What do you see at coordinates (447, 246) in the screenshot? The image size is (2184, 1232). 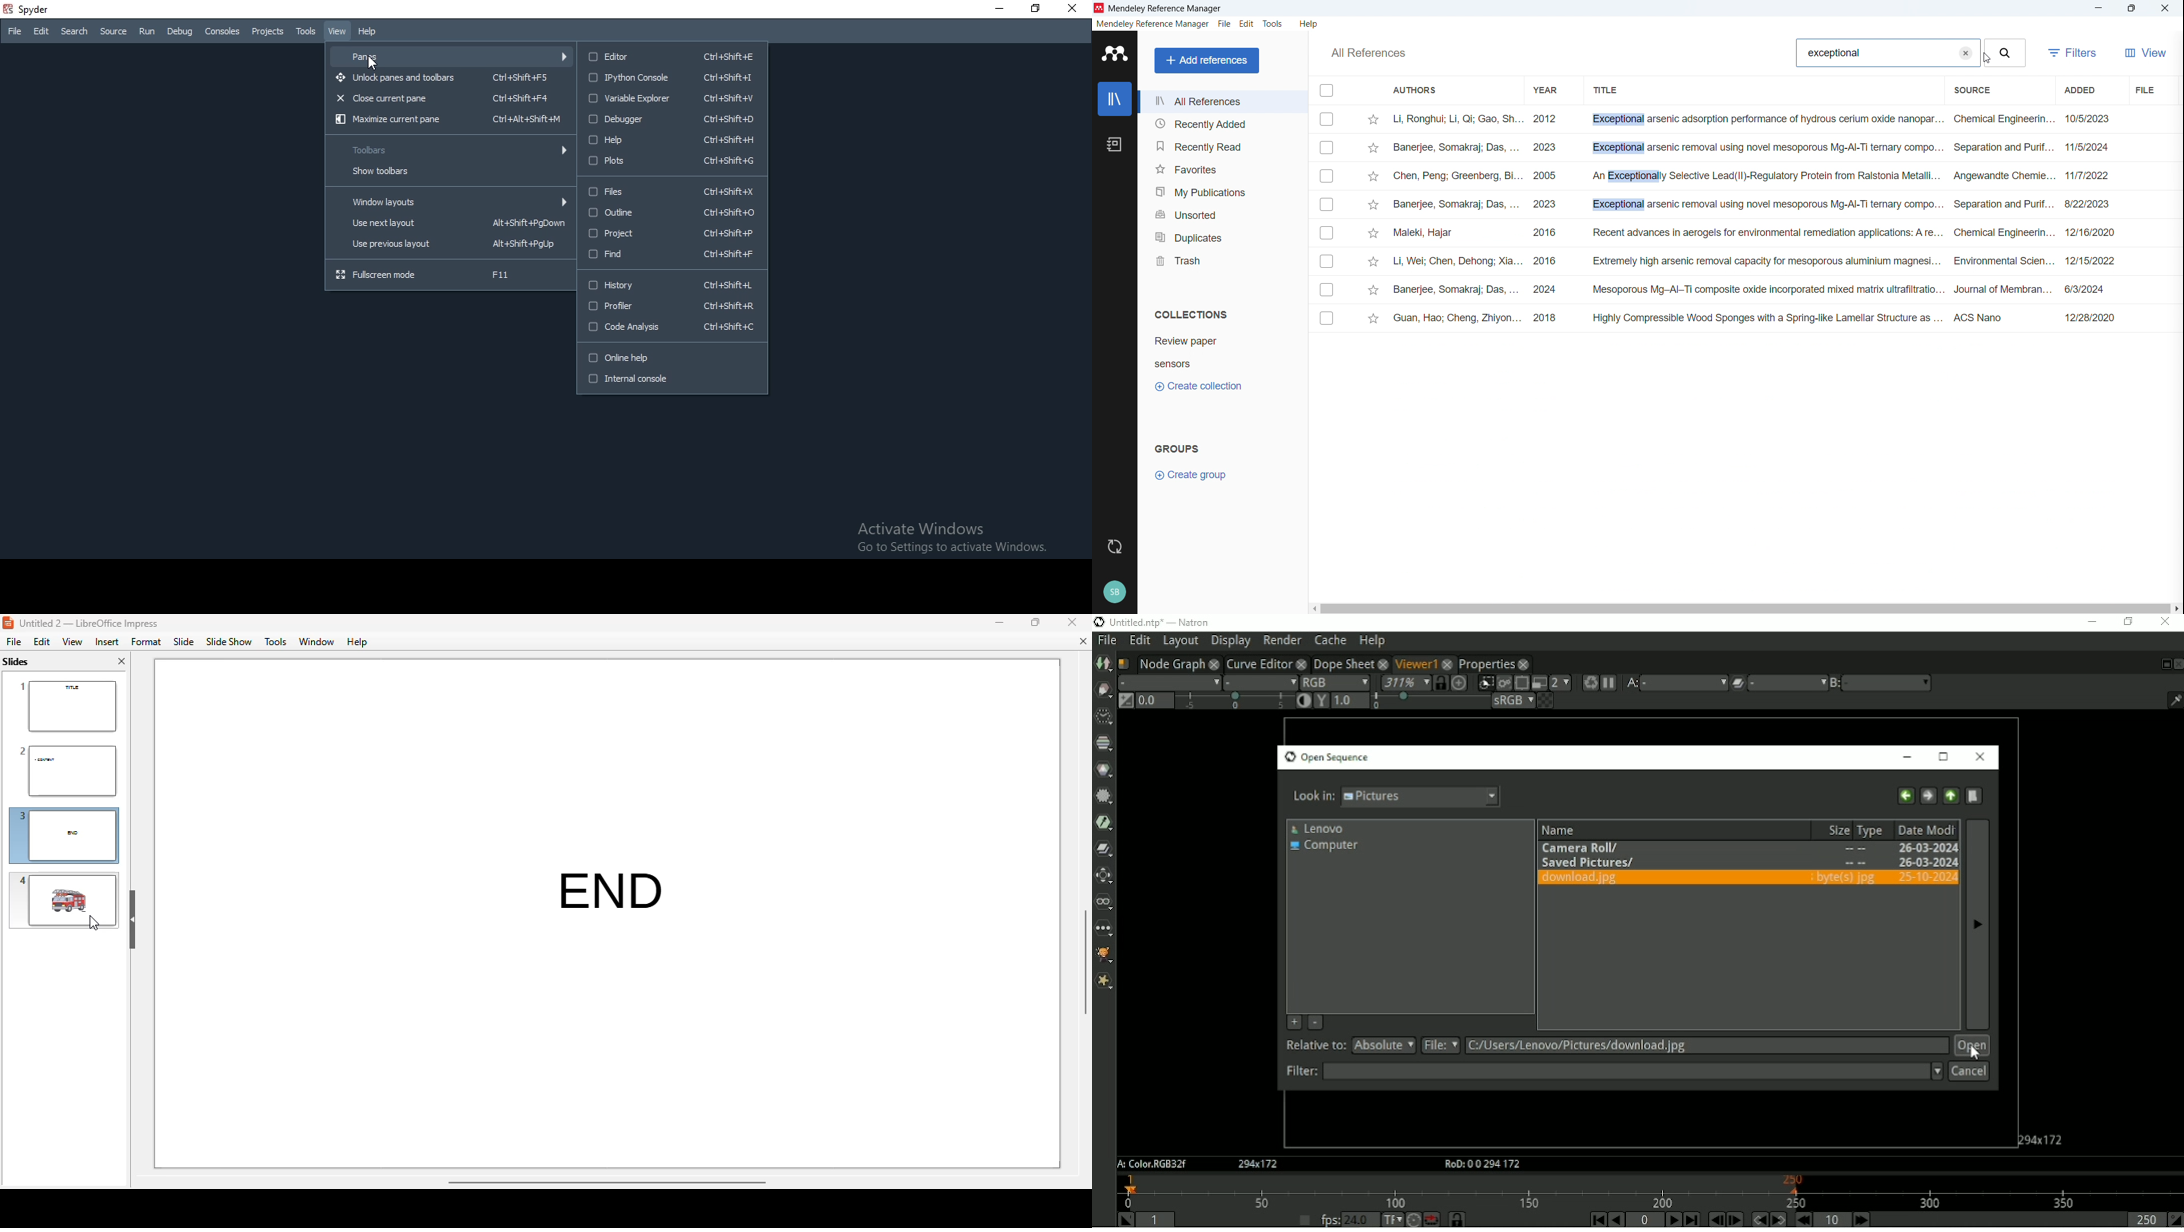 I see `Use previous layout` at bounding box center [447, 246].